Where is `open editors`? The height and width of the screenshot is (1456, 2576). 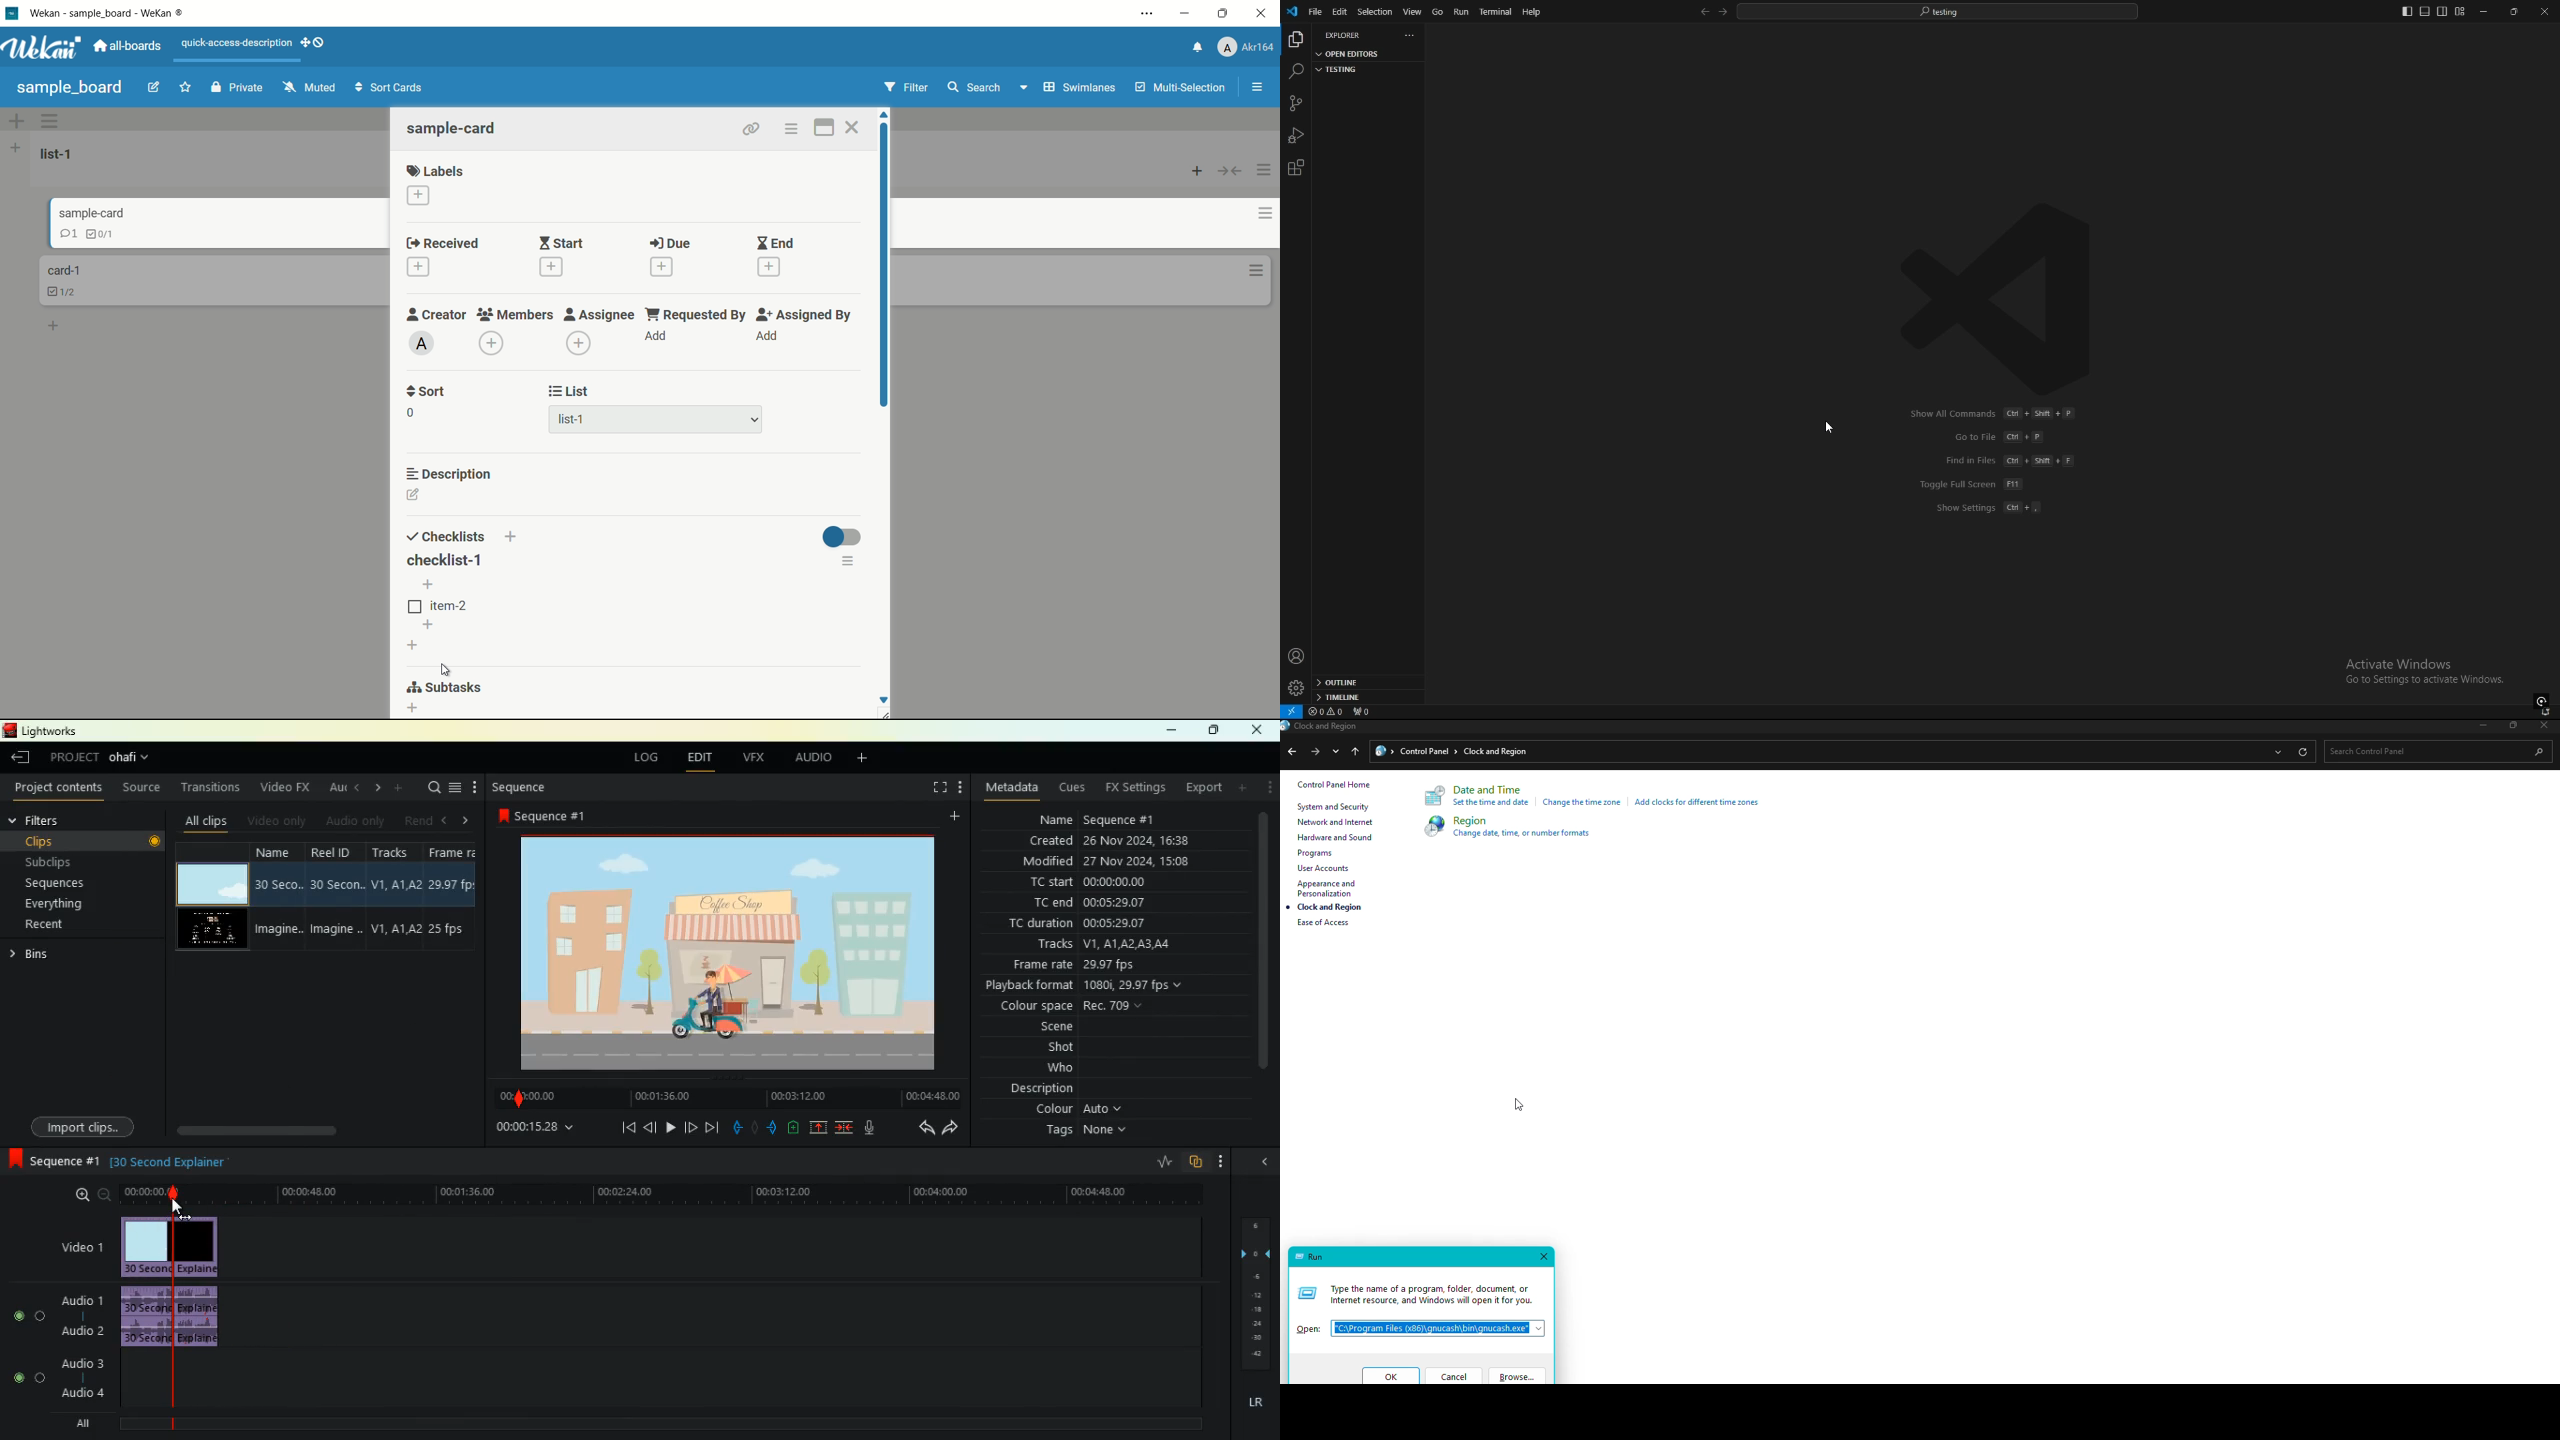 open editors is located at coordinates (1360, 55).